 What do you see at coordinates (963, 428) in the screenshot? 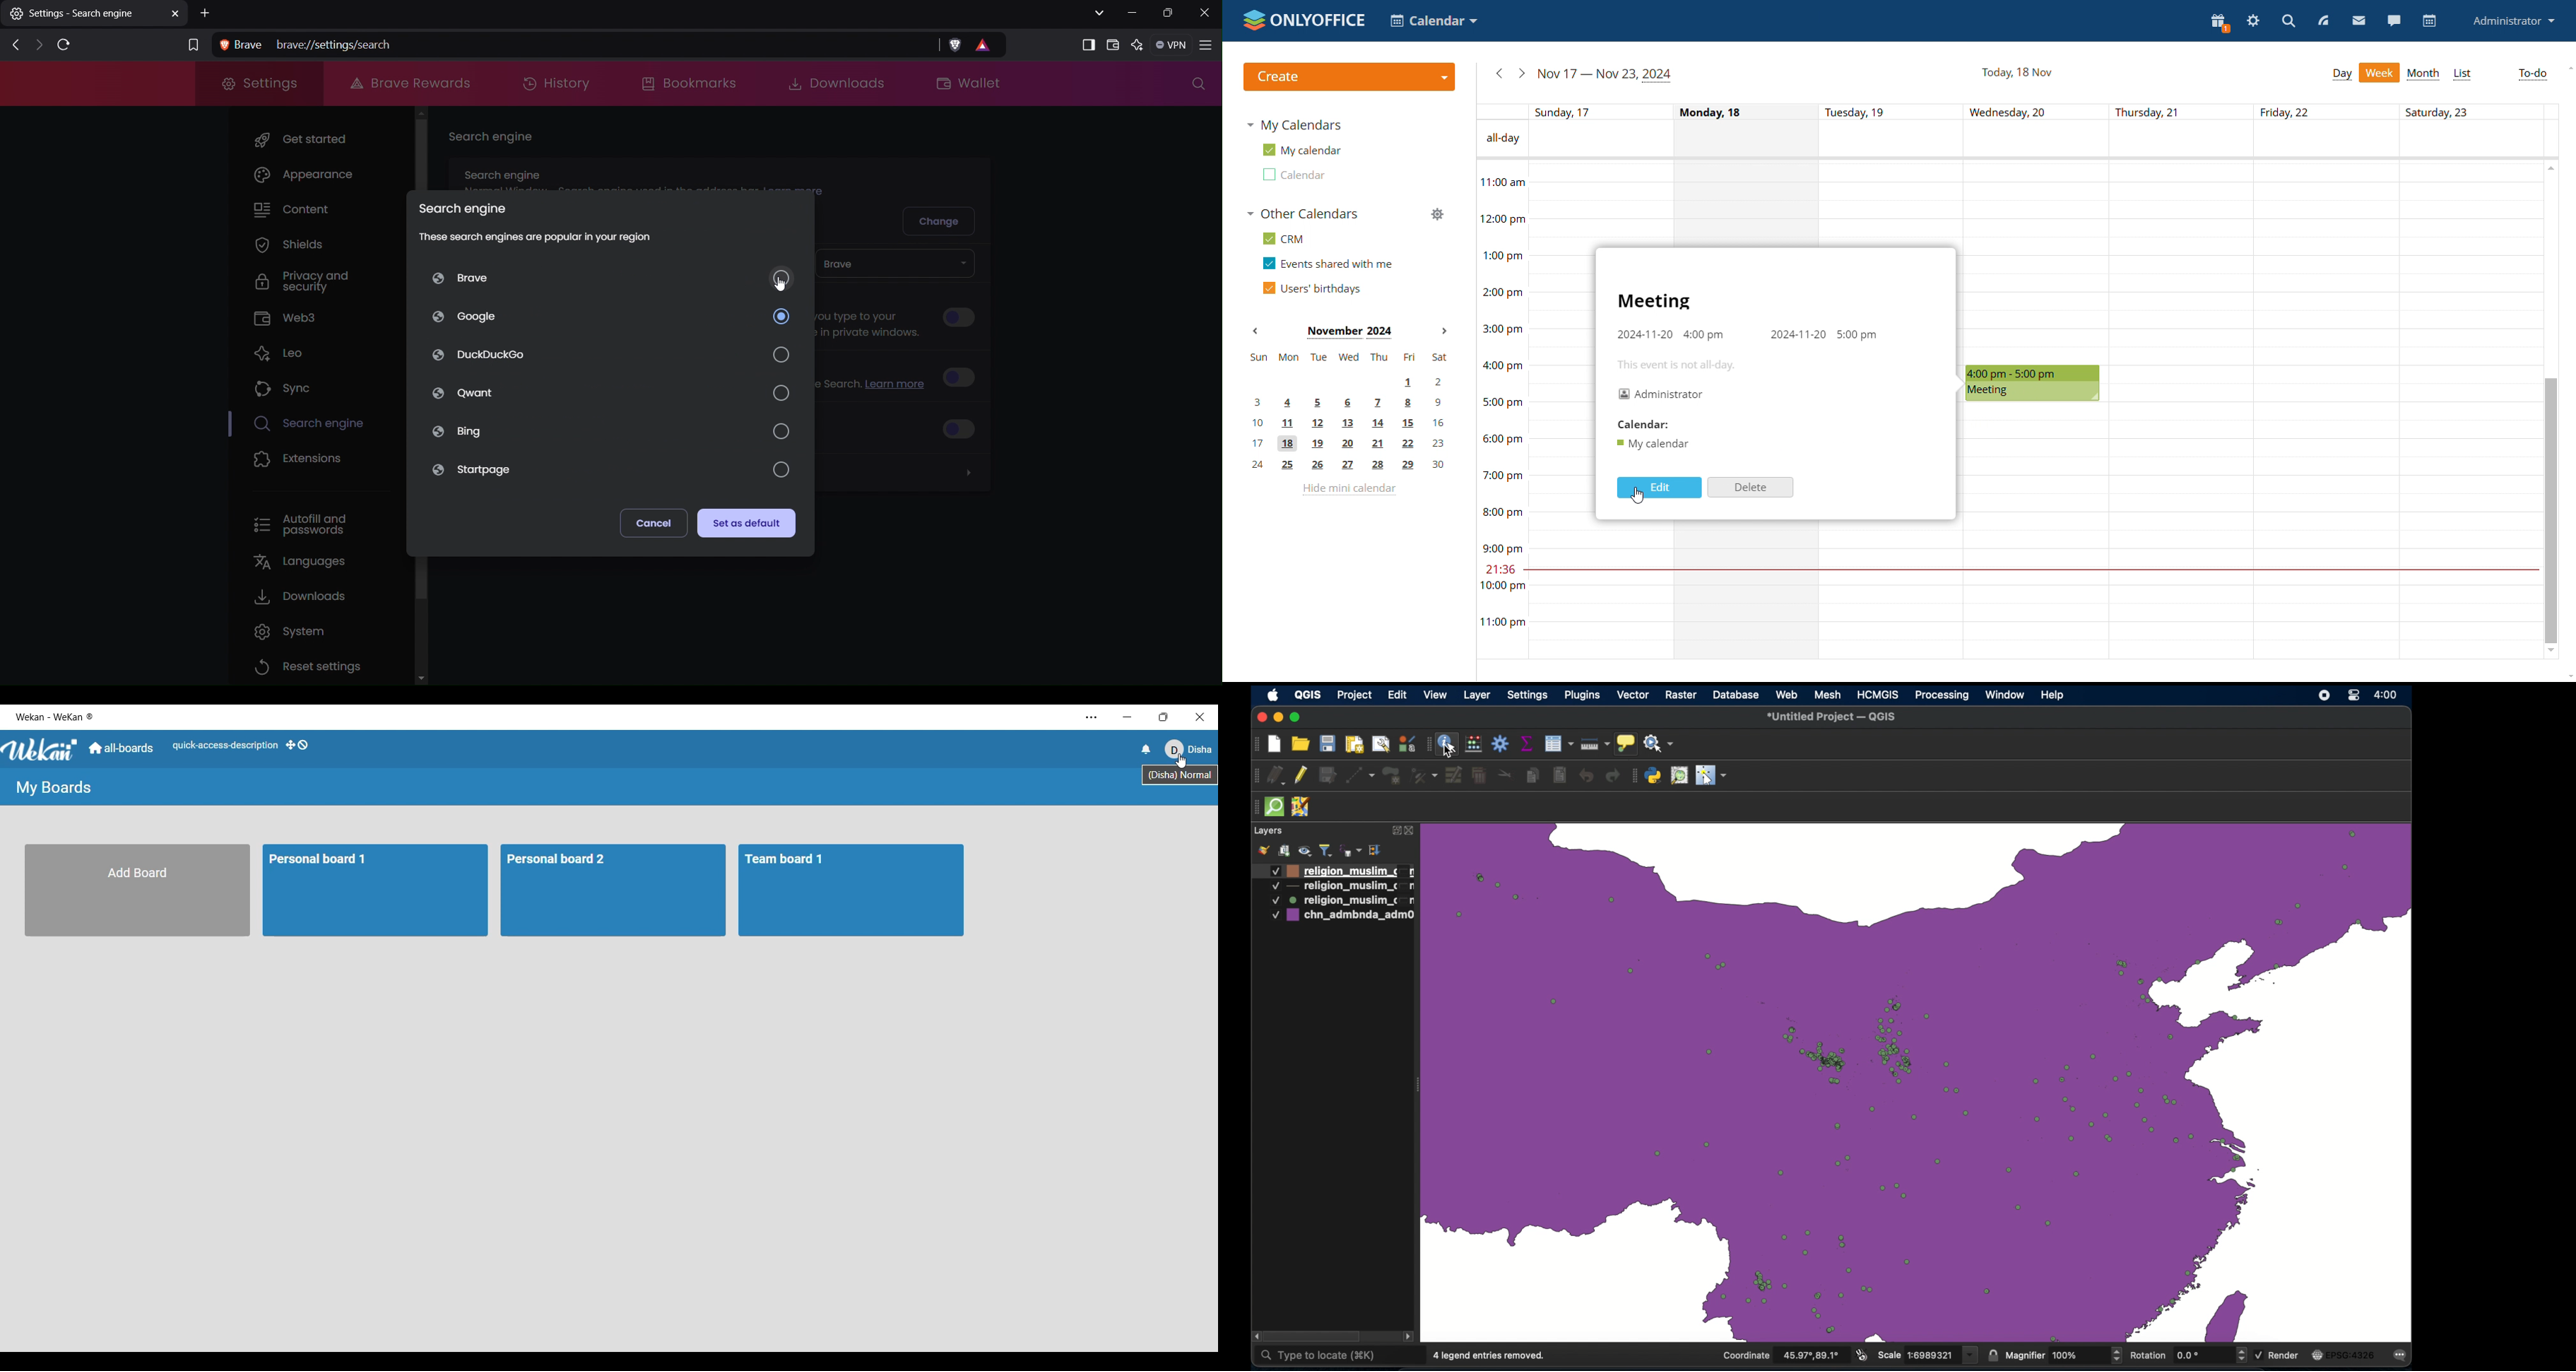
I see `Button` at bounding box center [963, 428].